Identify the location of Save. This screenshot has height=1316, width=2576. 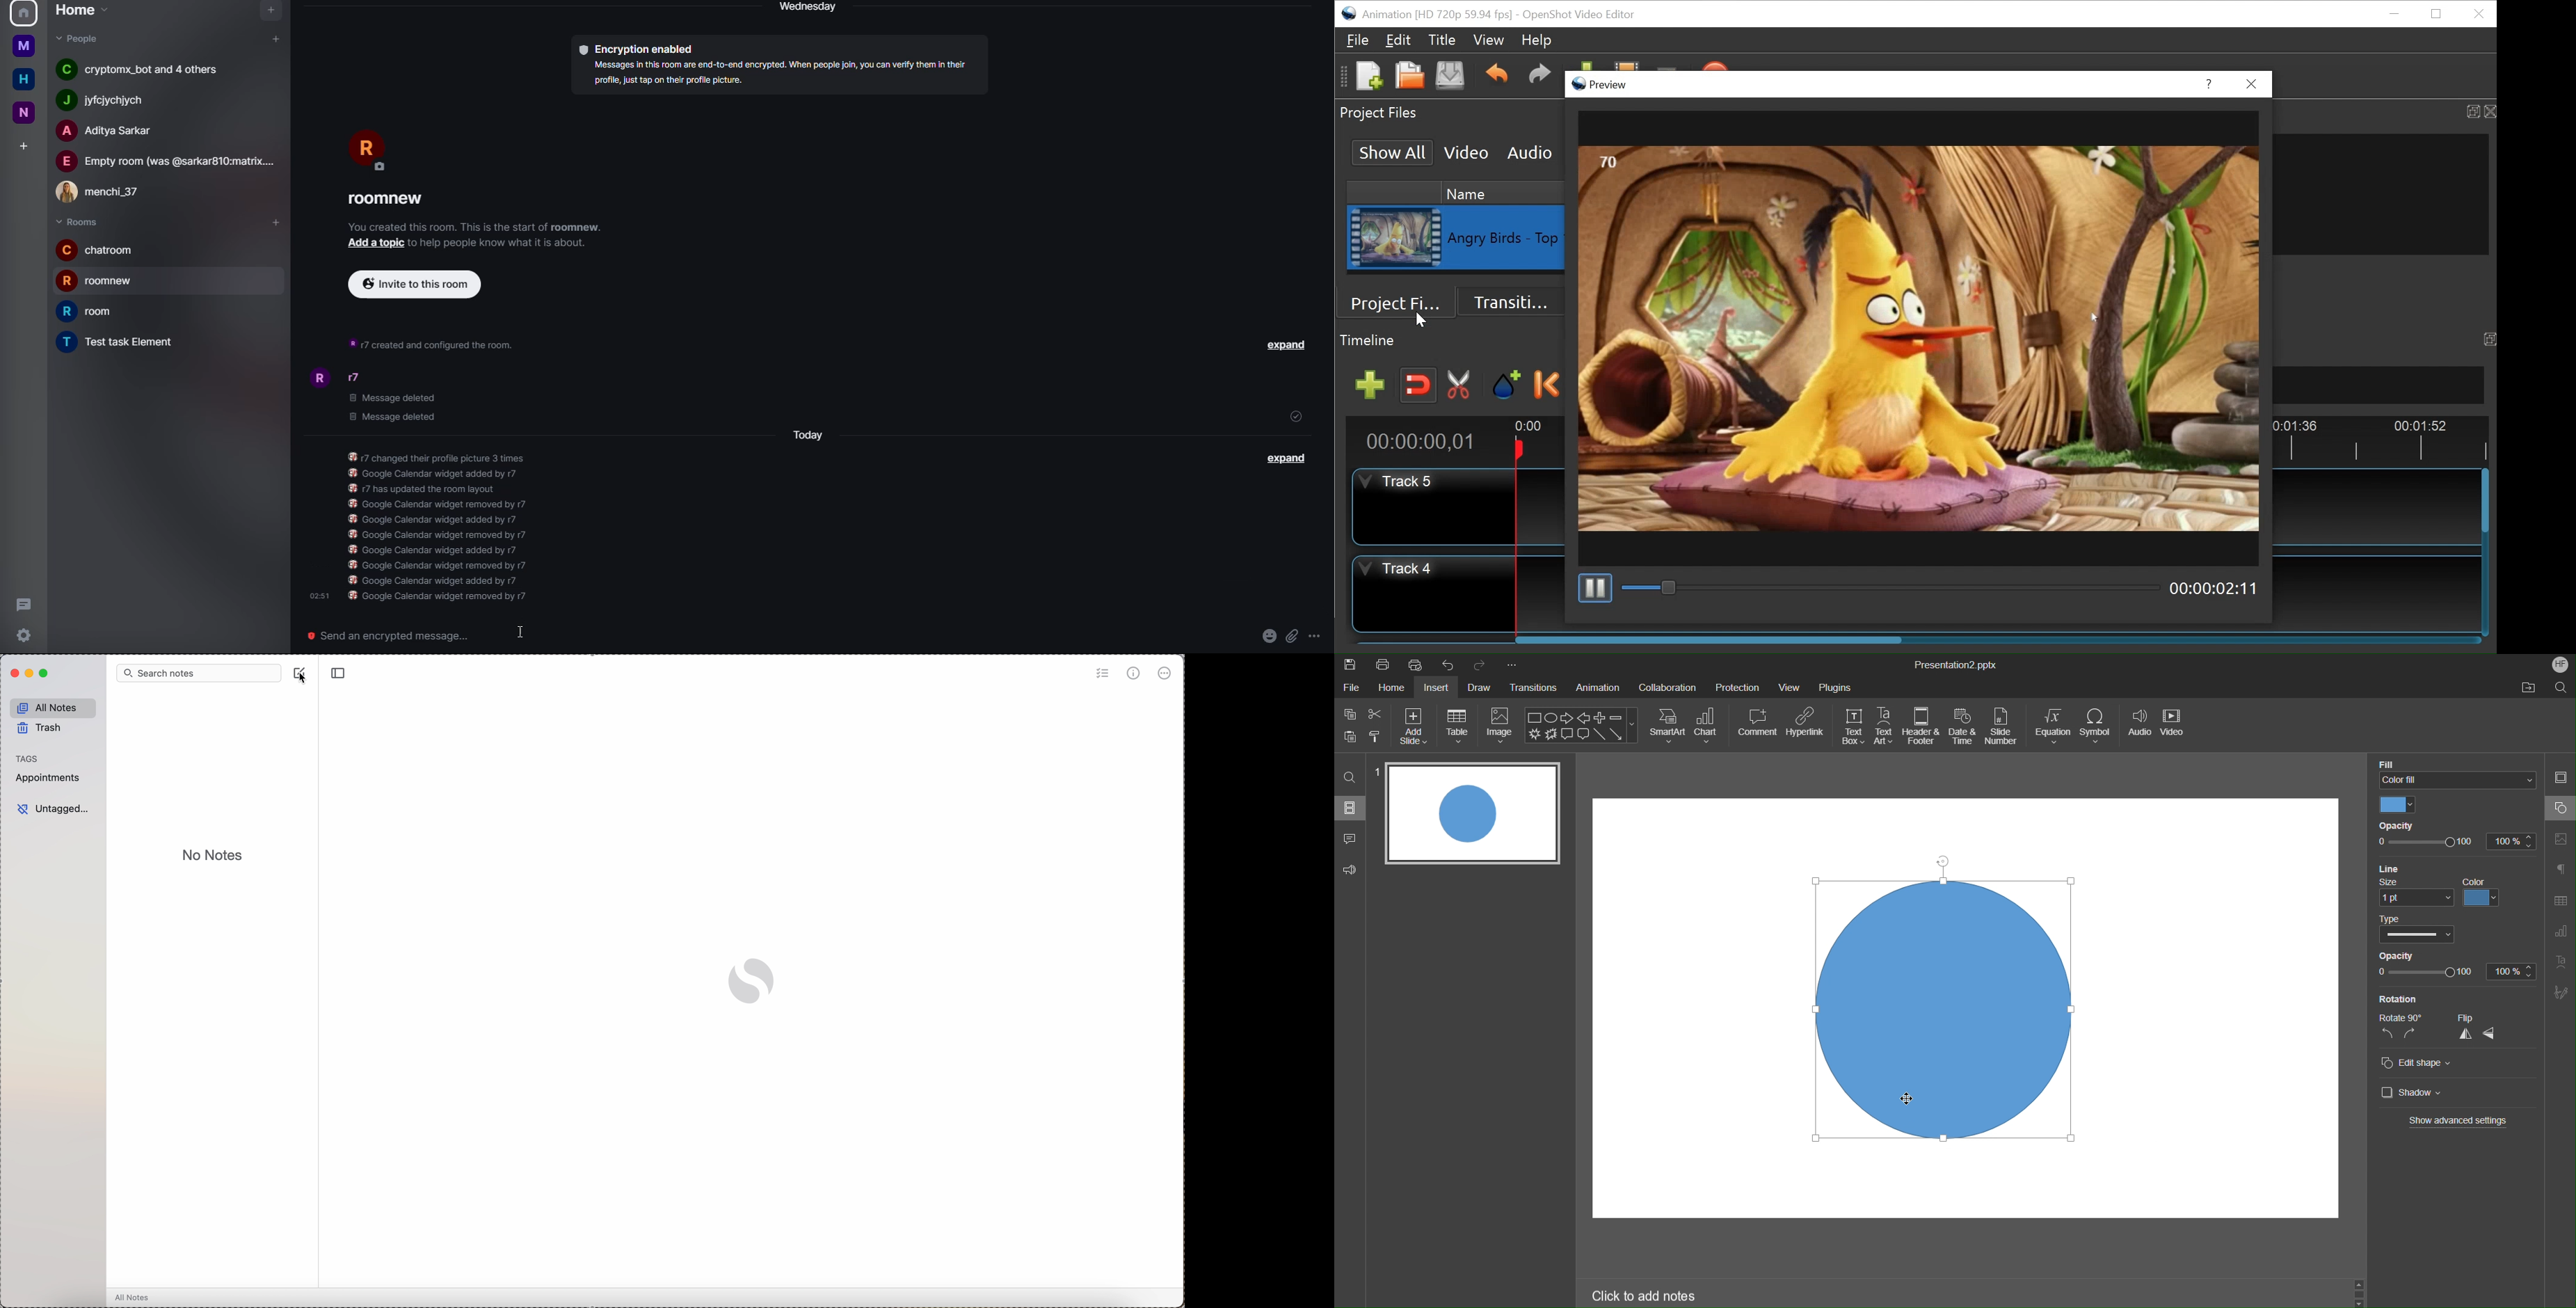
(1349, 665).